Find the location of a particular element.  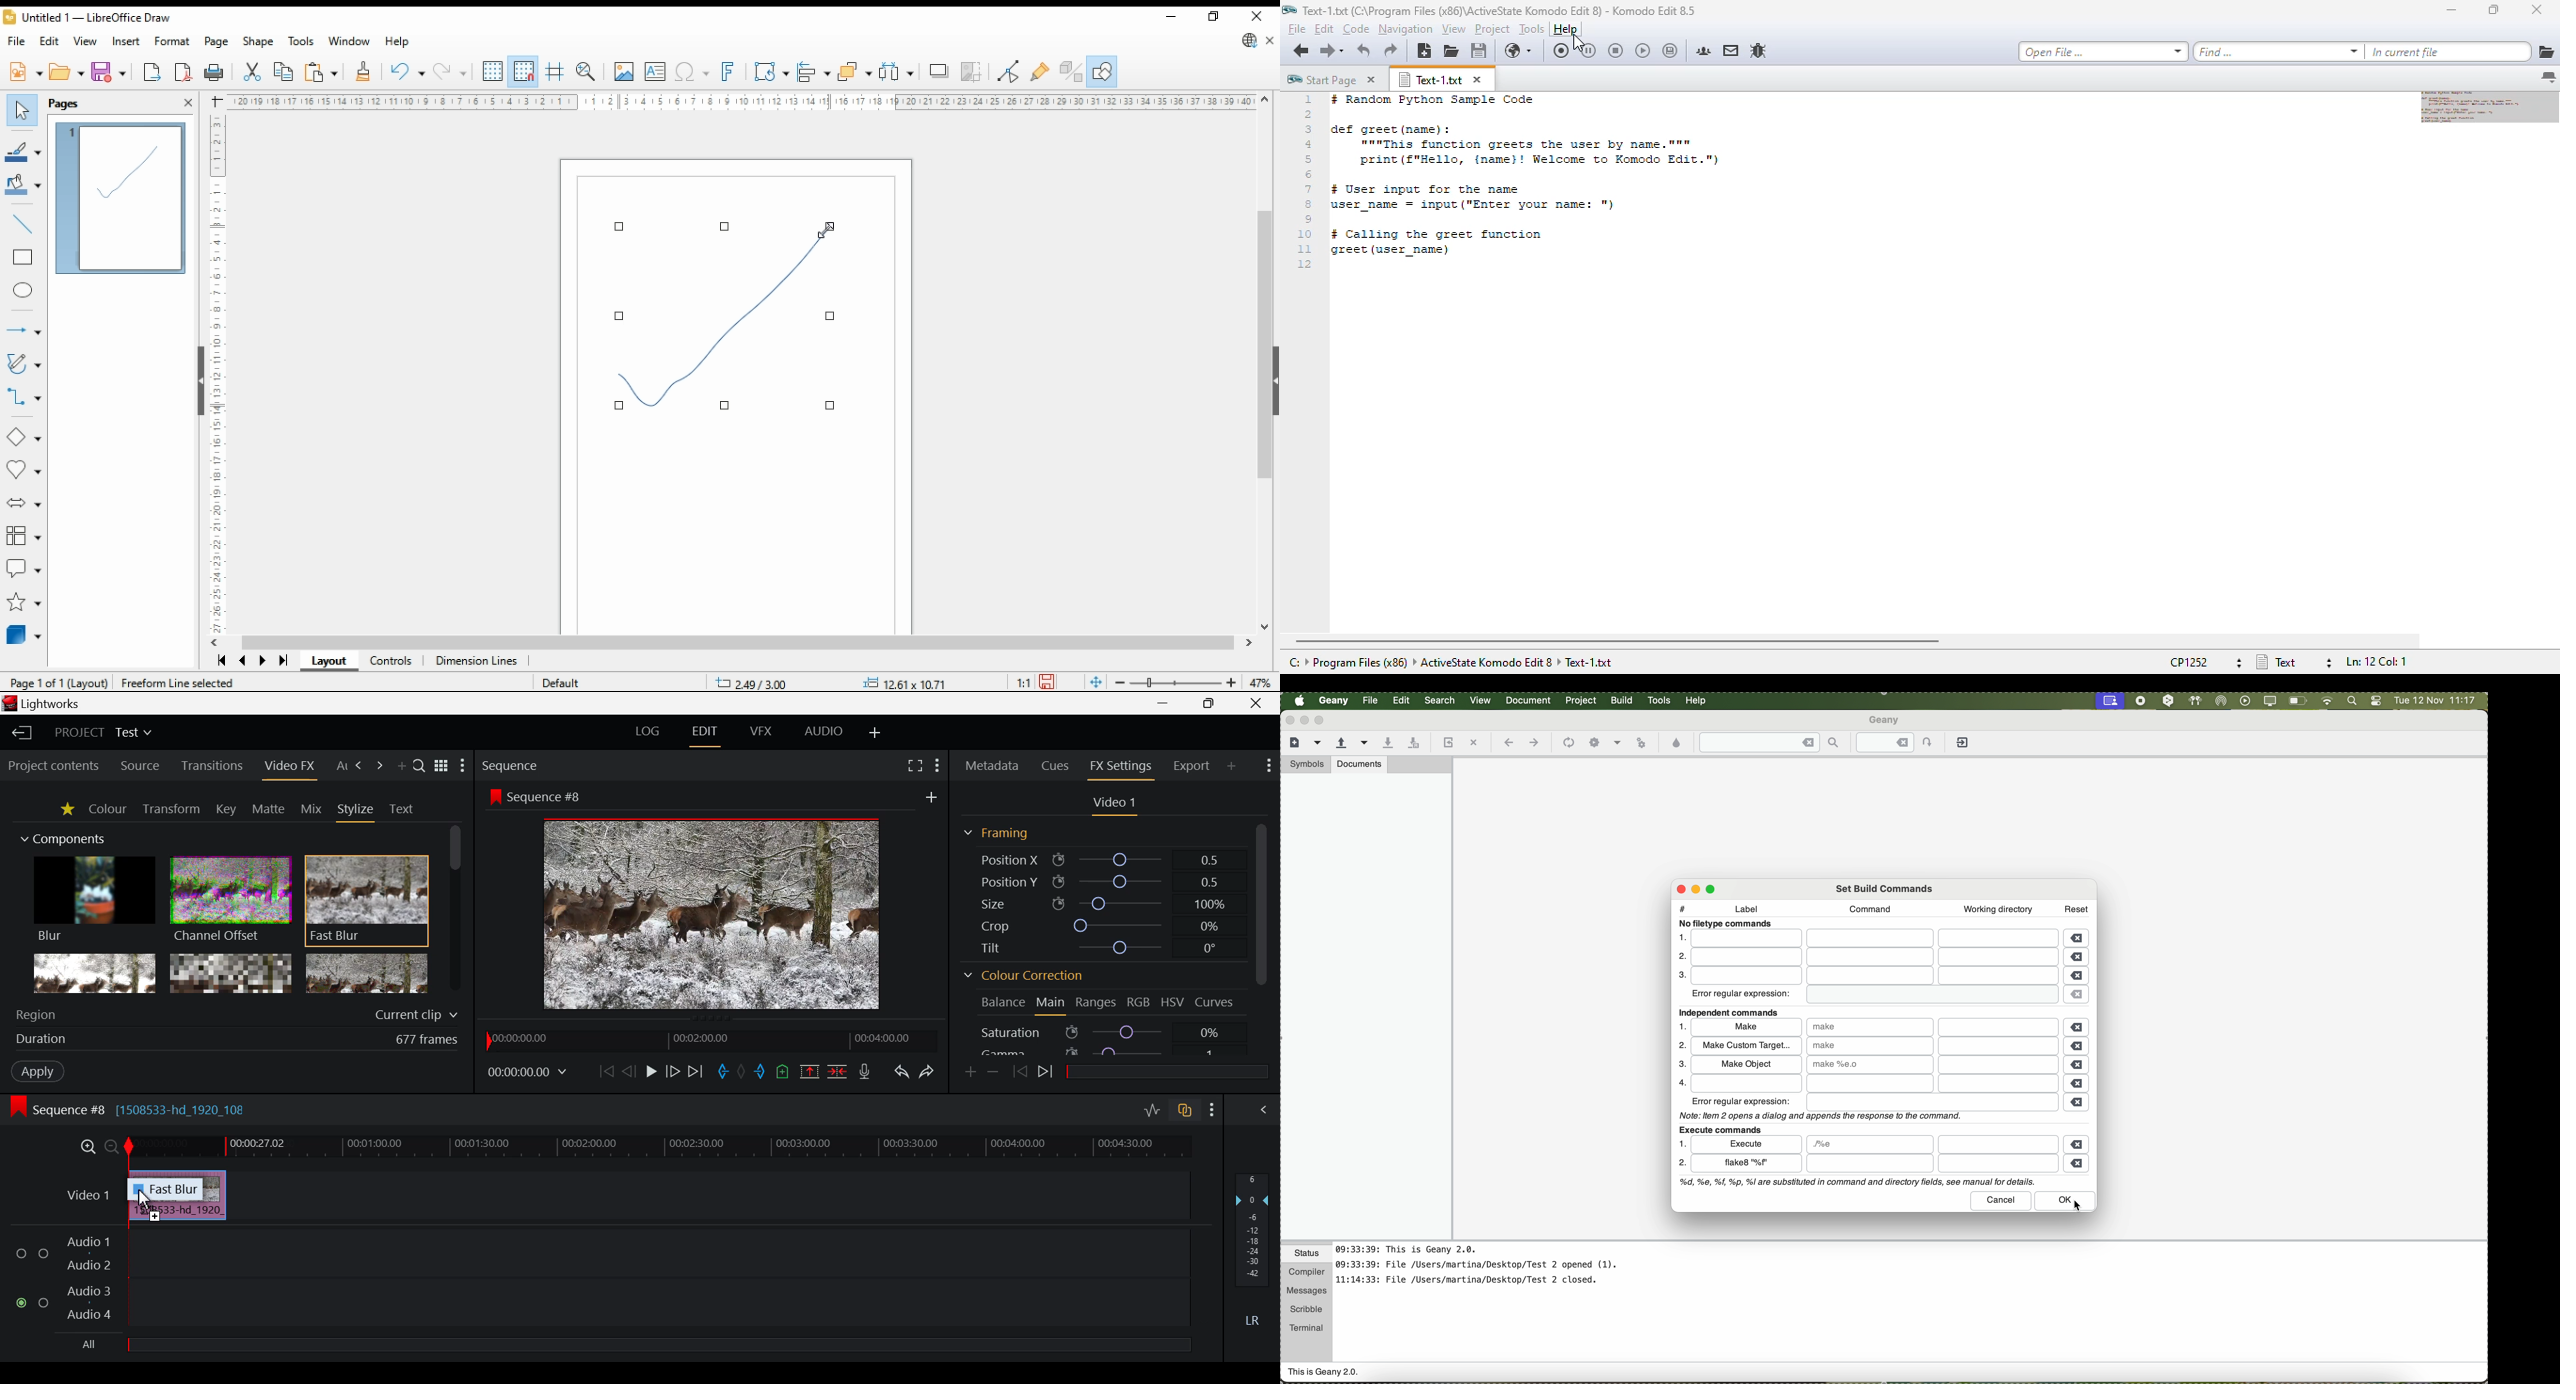

Ranges is located at coordinates (1095, 1003).